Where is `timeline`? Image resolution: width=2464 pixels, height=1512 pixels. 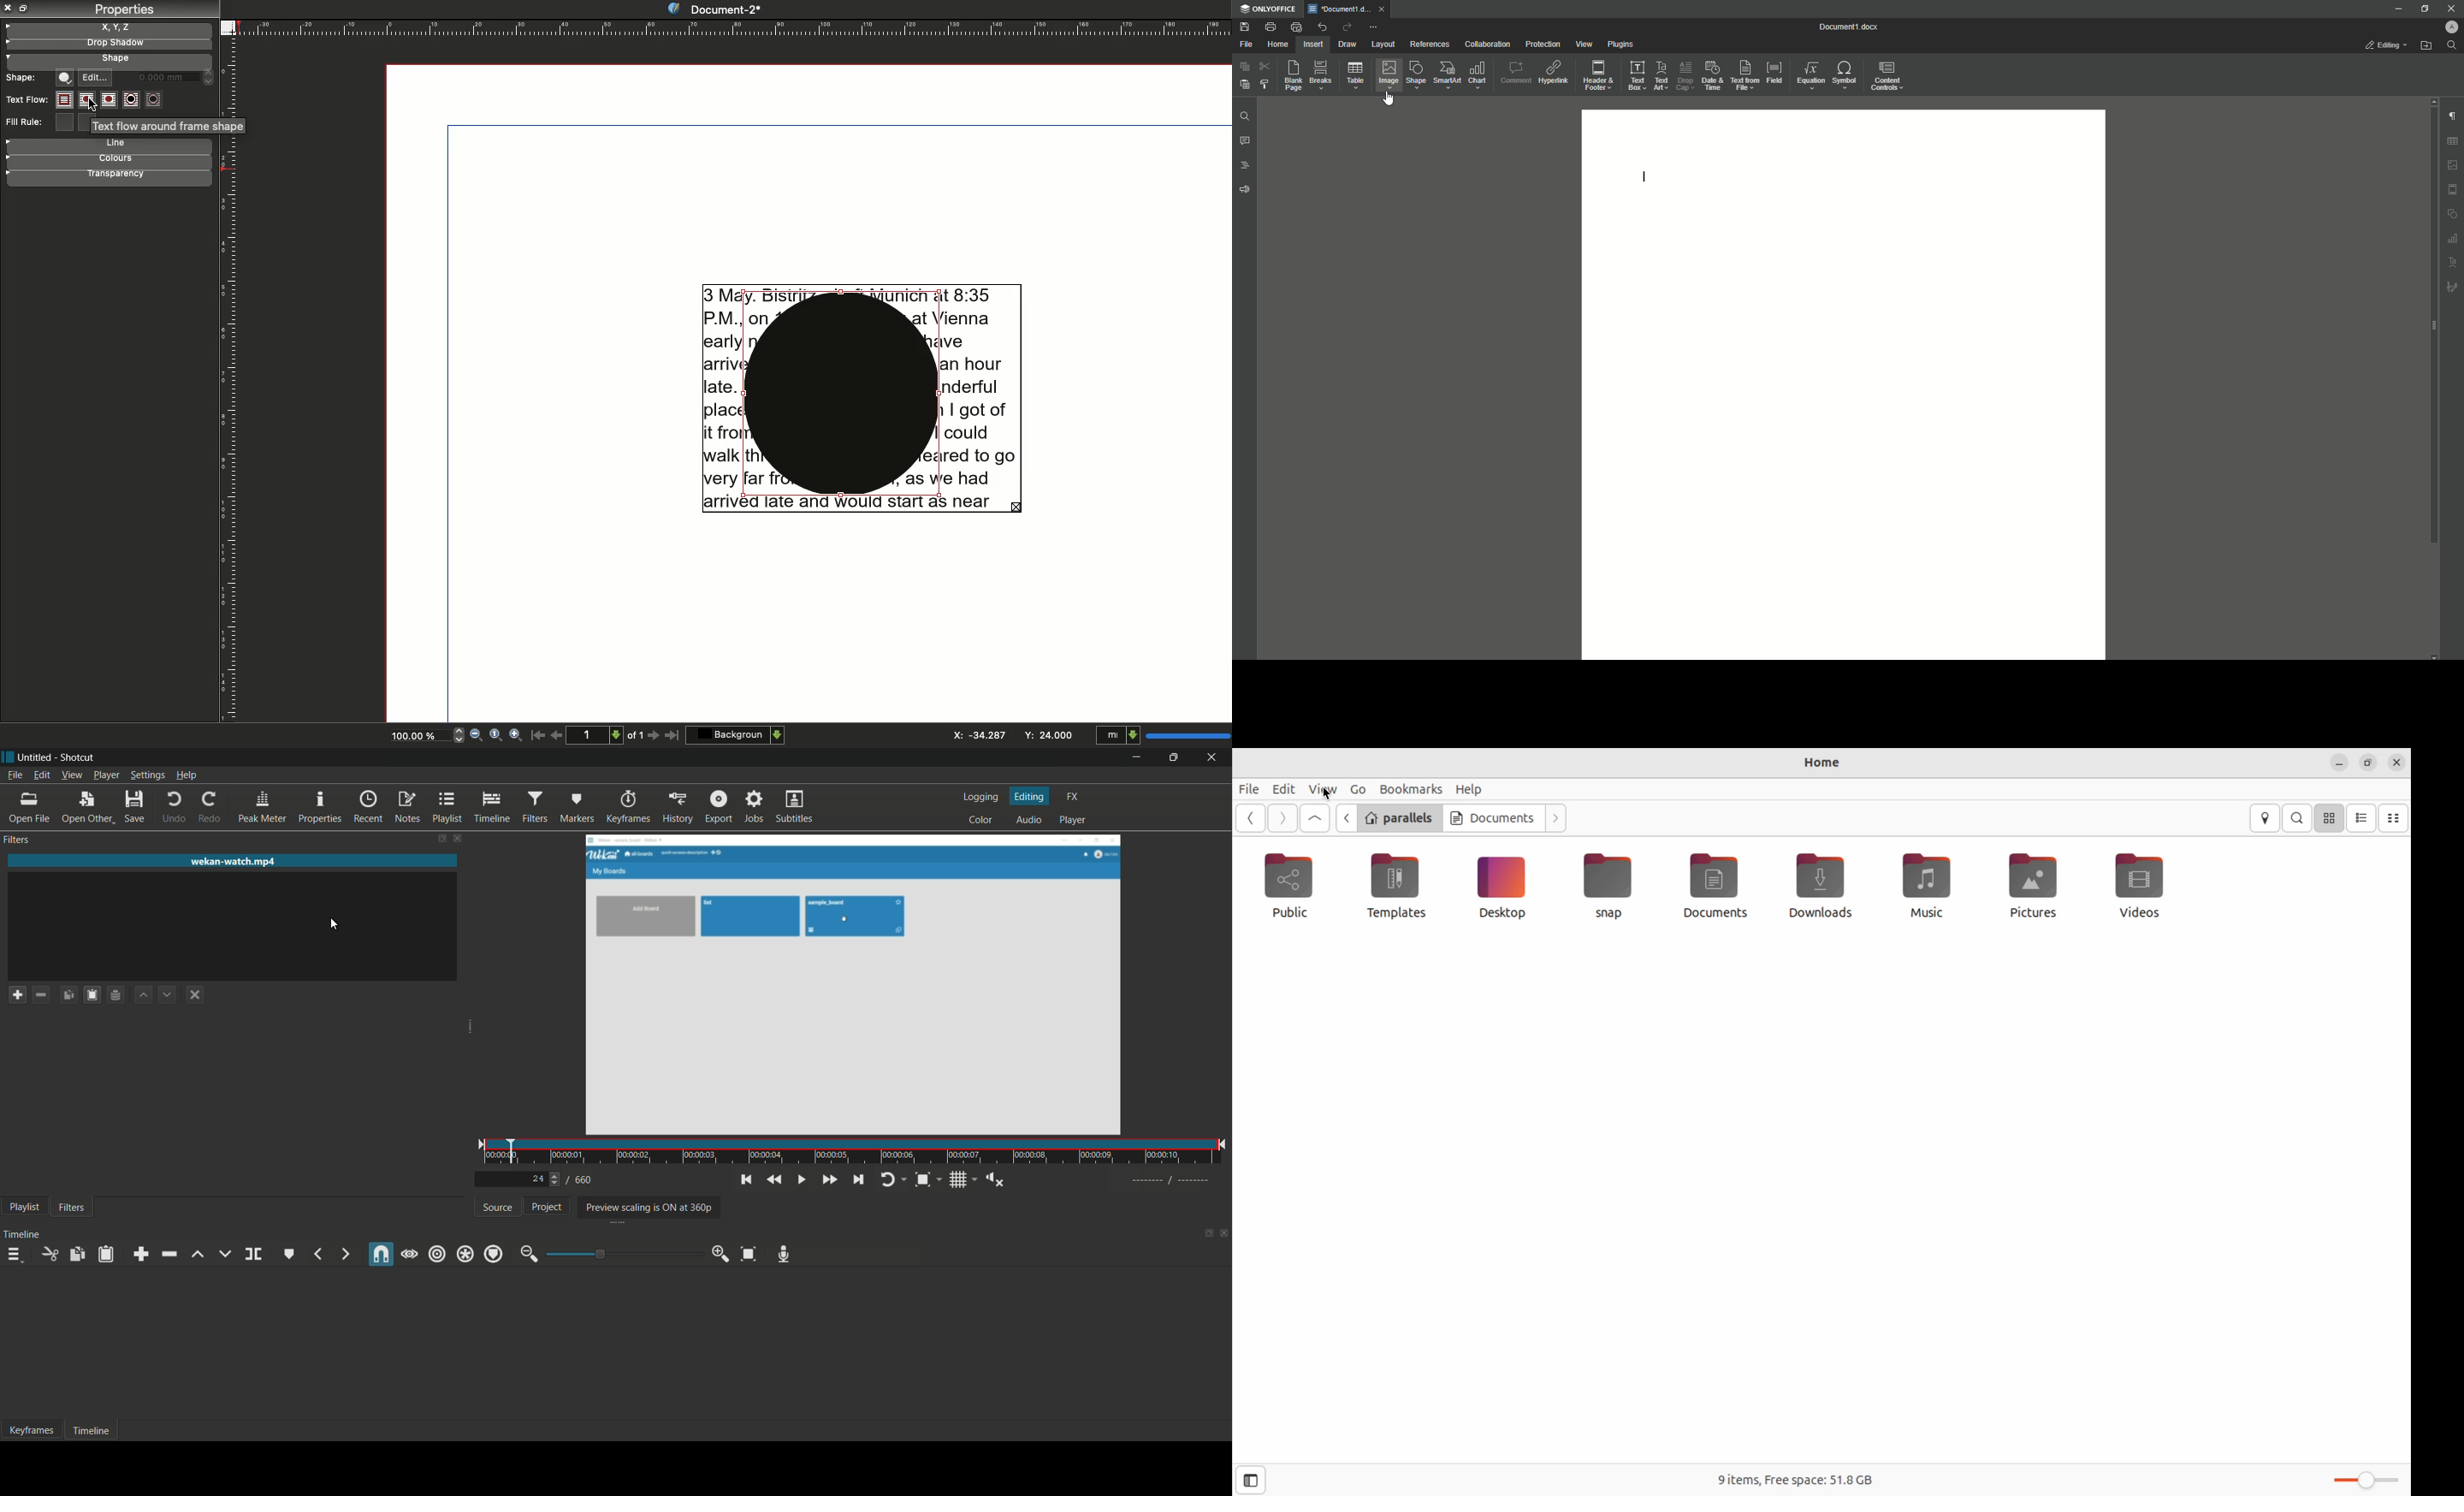
timeline is located at coordinates (92, 1432).